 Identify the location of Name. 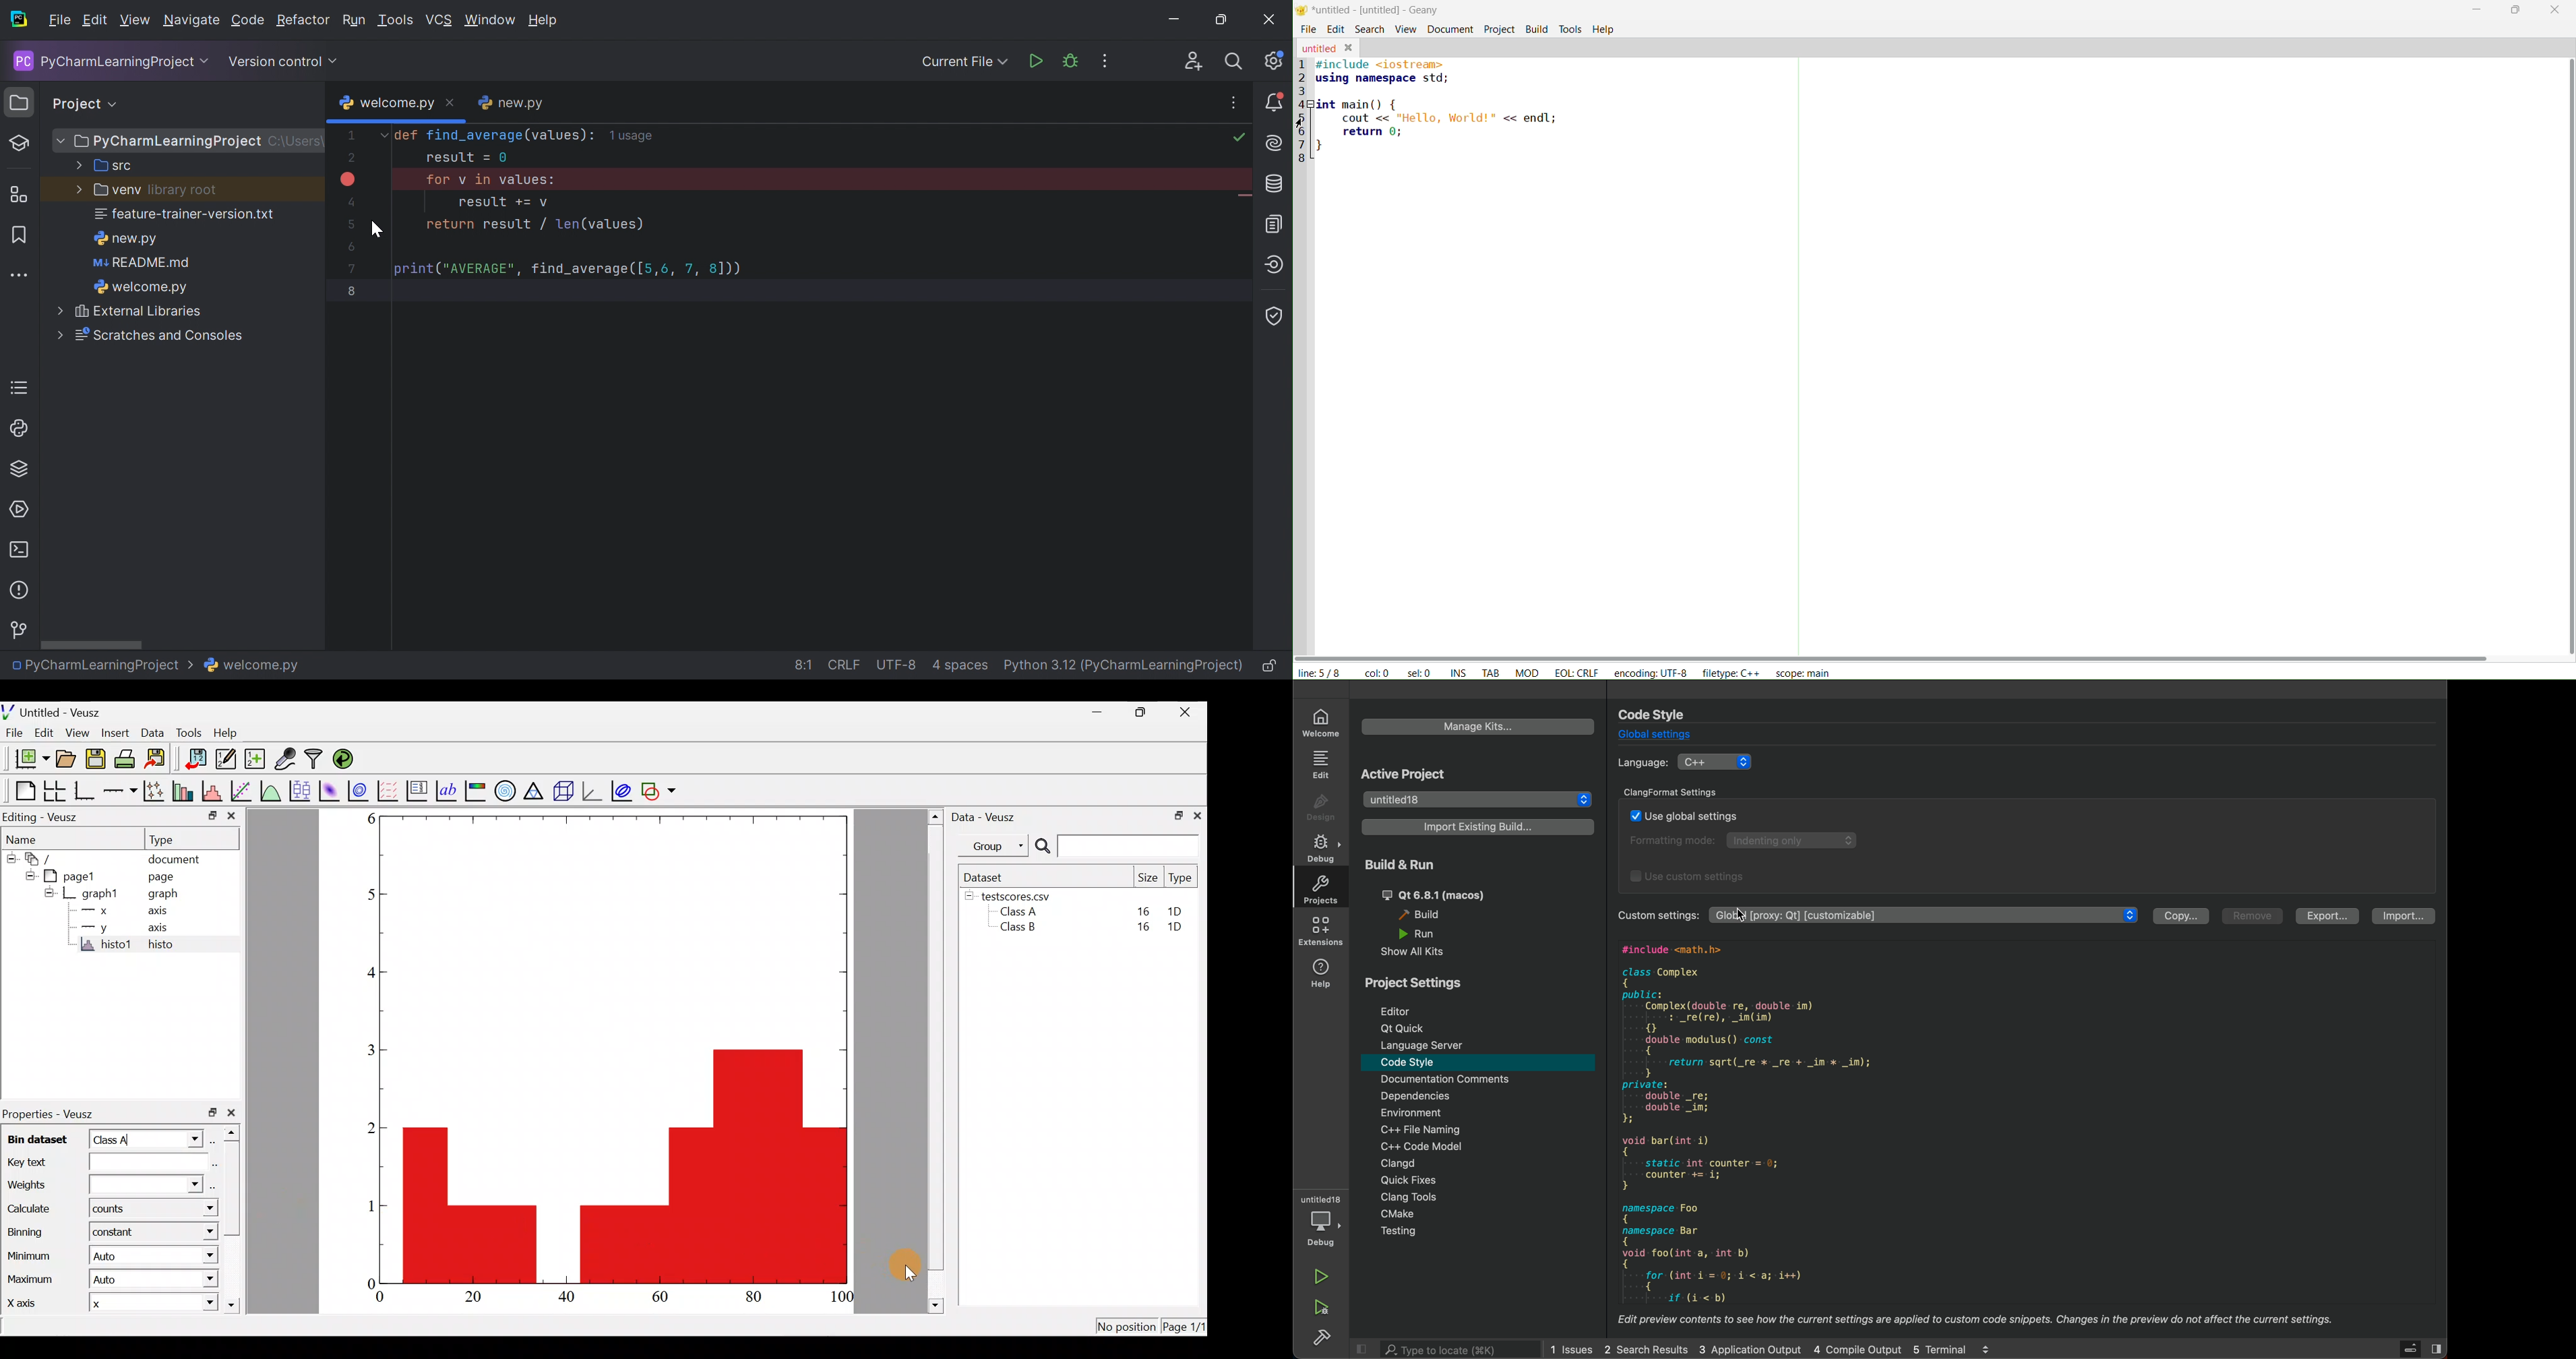
(38, 840).